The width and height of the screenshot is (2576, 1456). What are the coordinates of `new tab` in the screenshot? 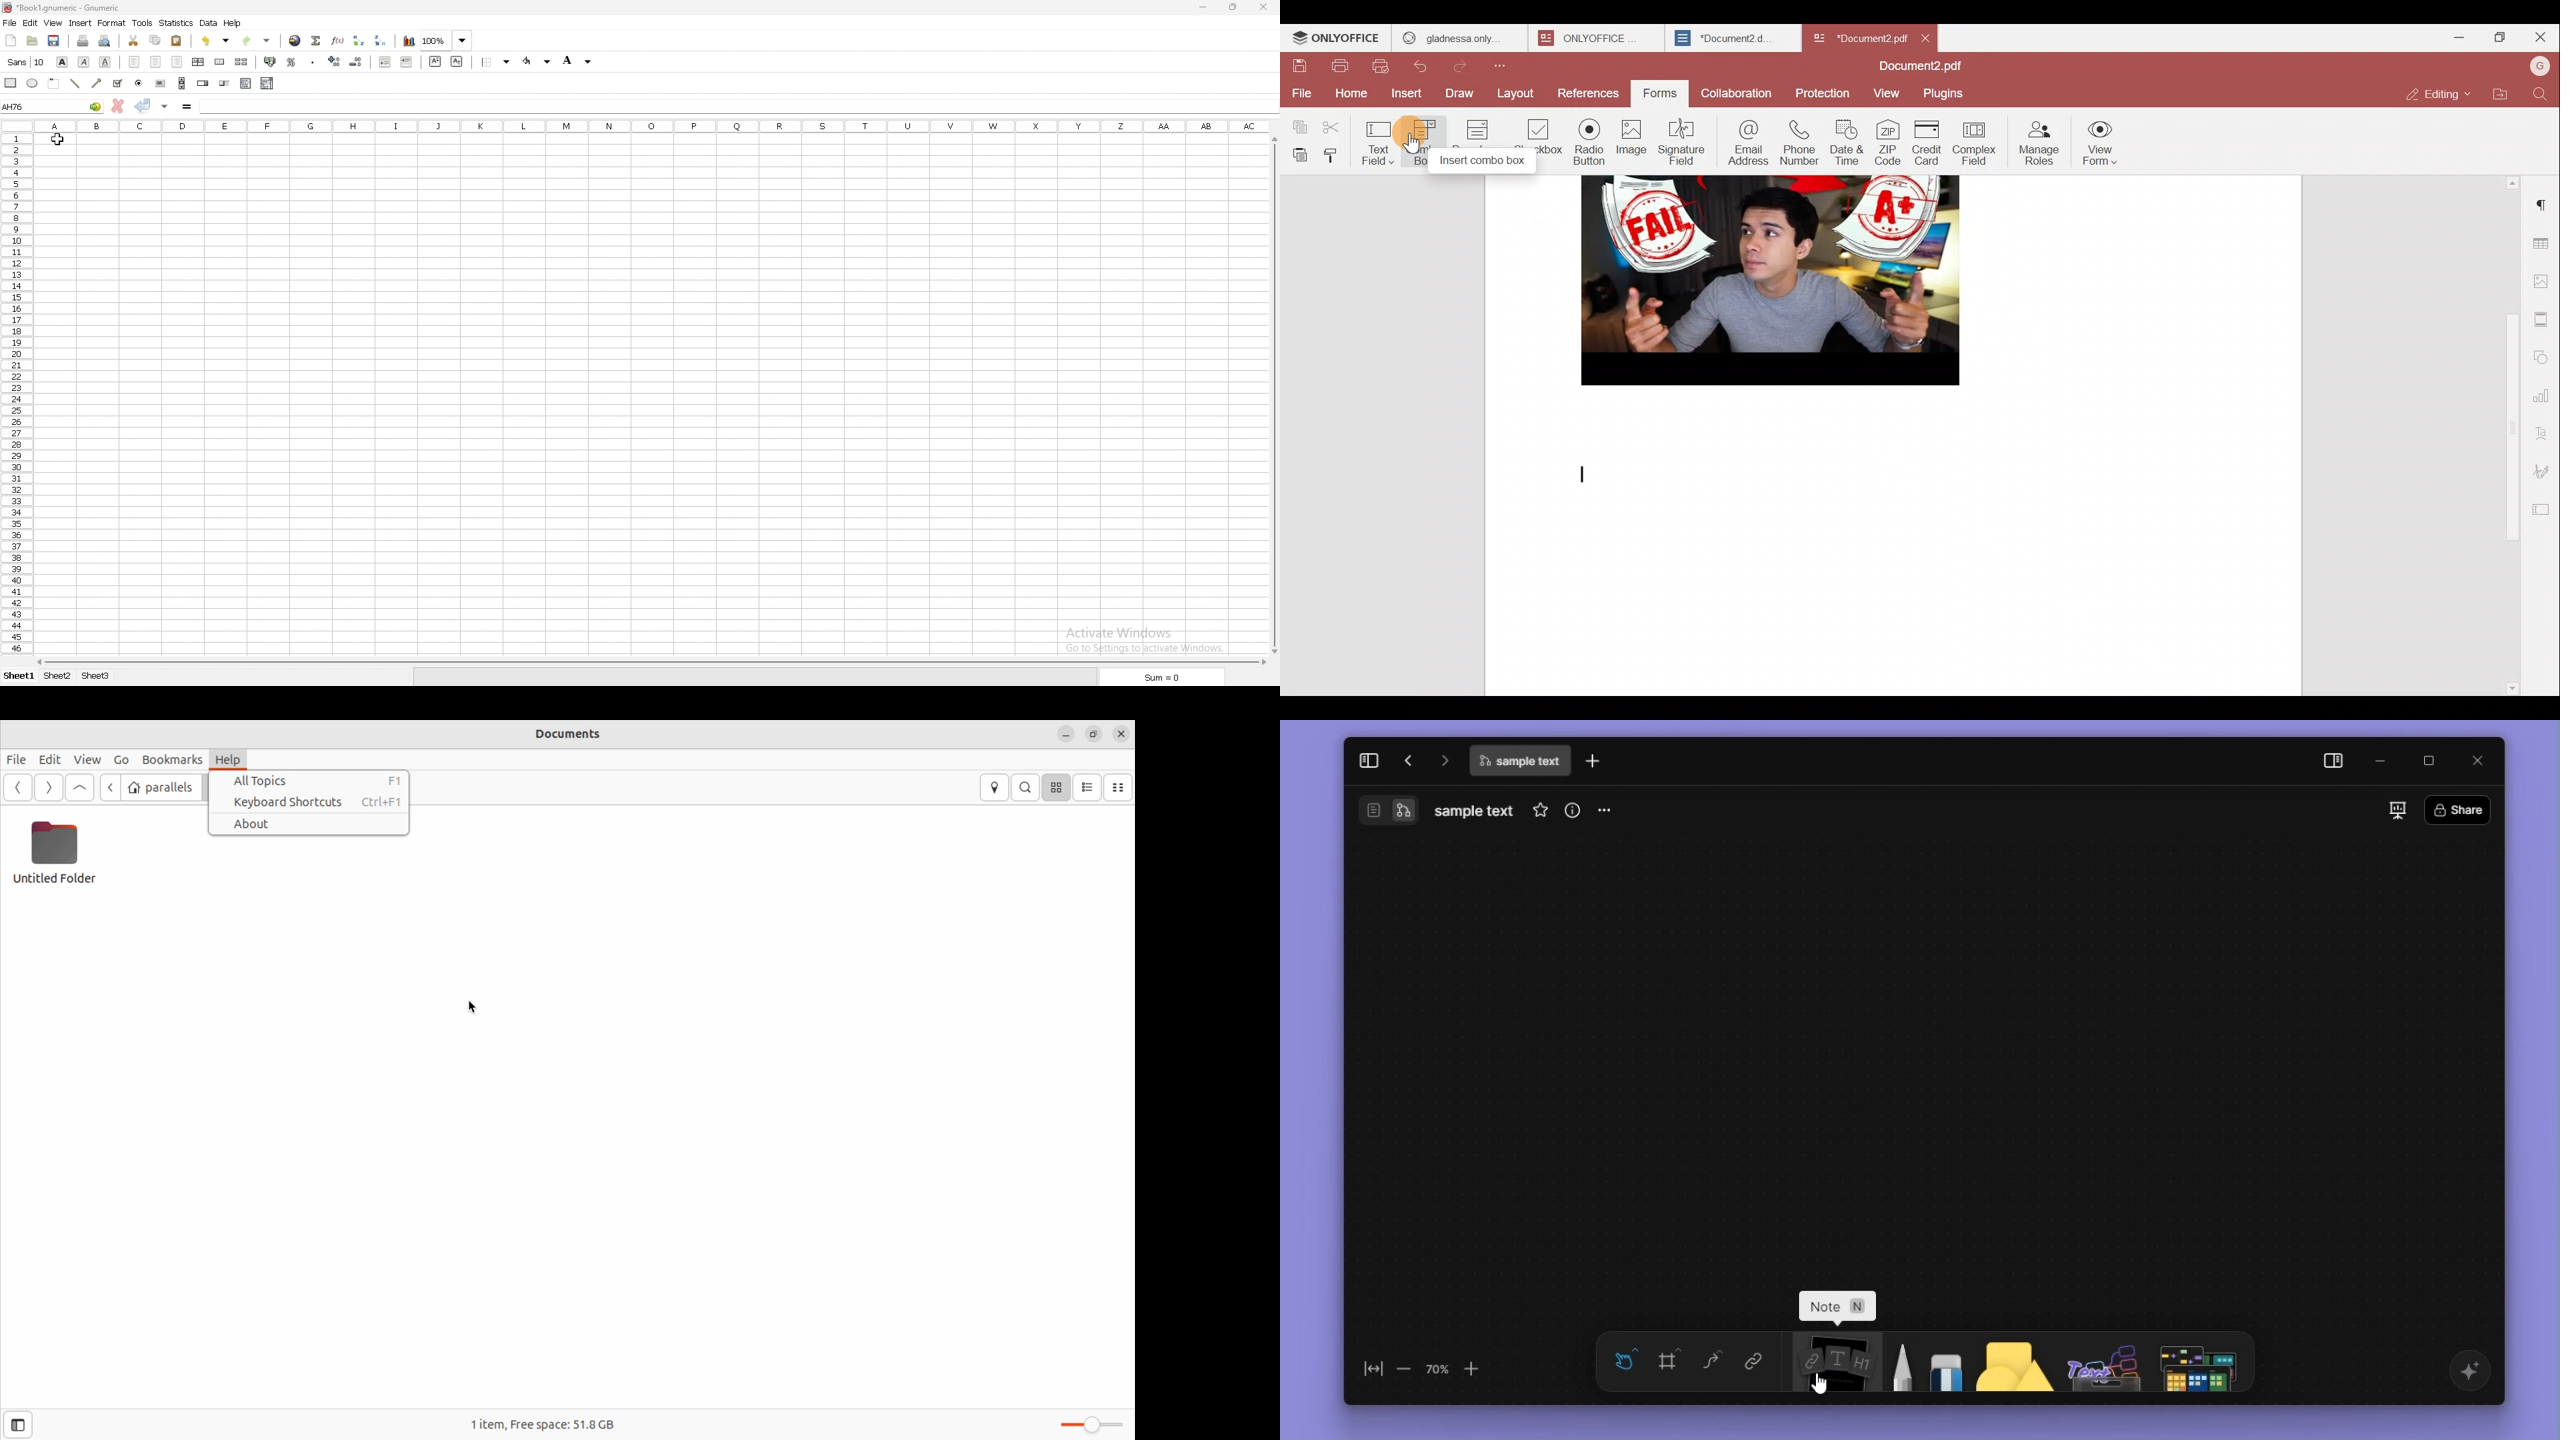 It's located at (1597, 761).